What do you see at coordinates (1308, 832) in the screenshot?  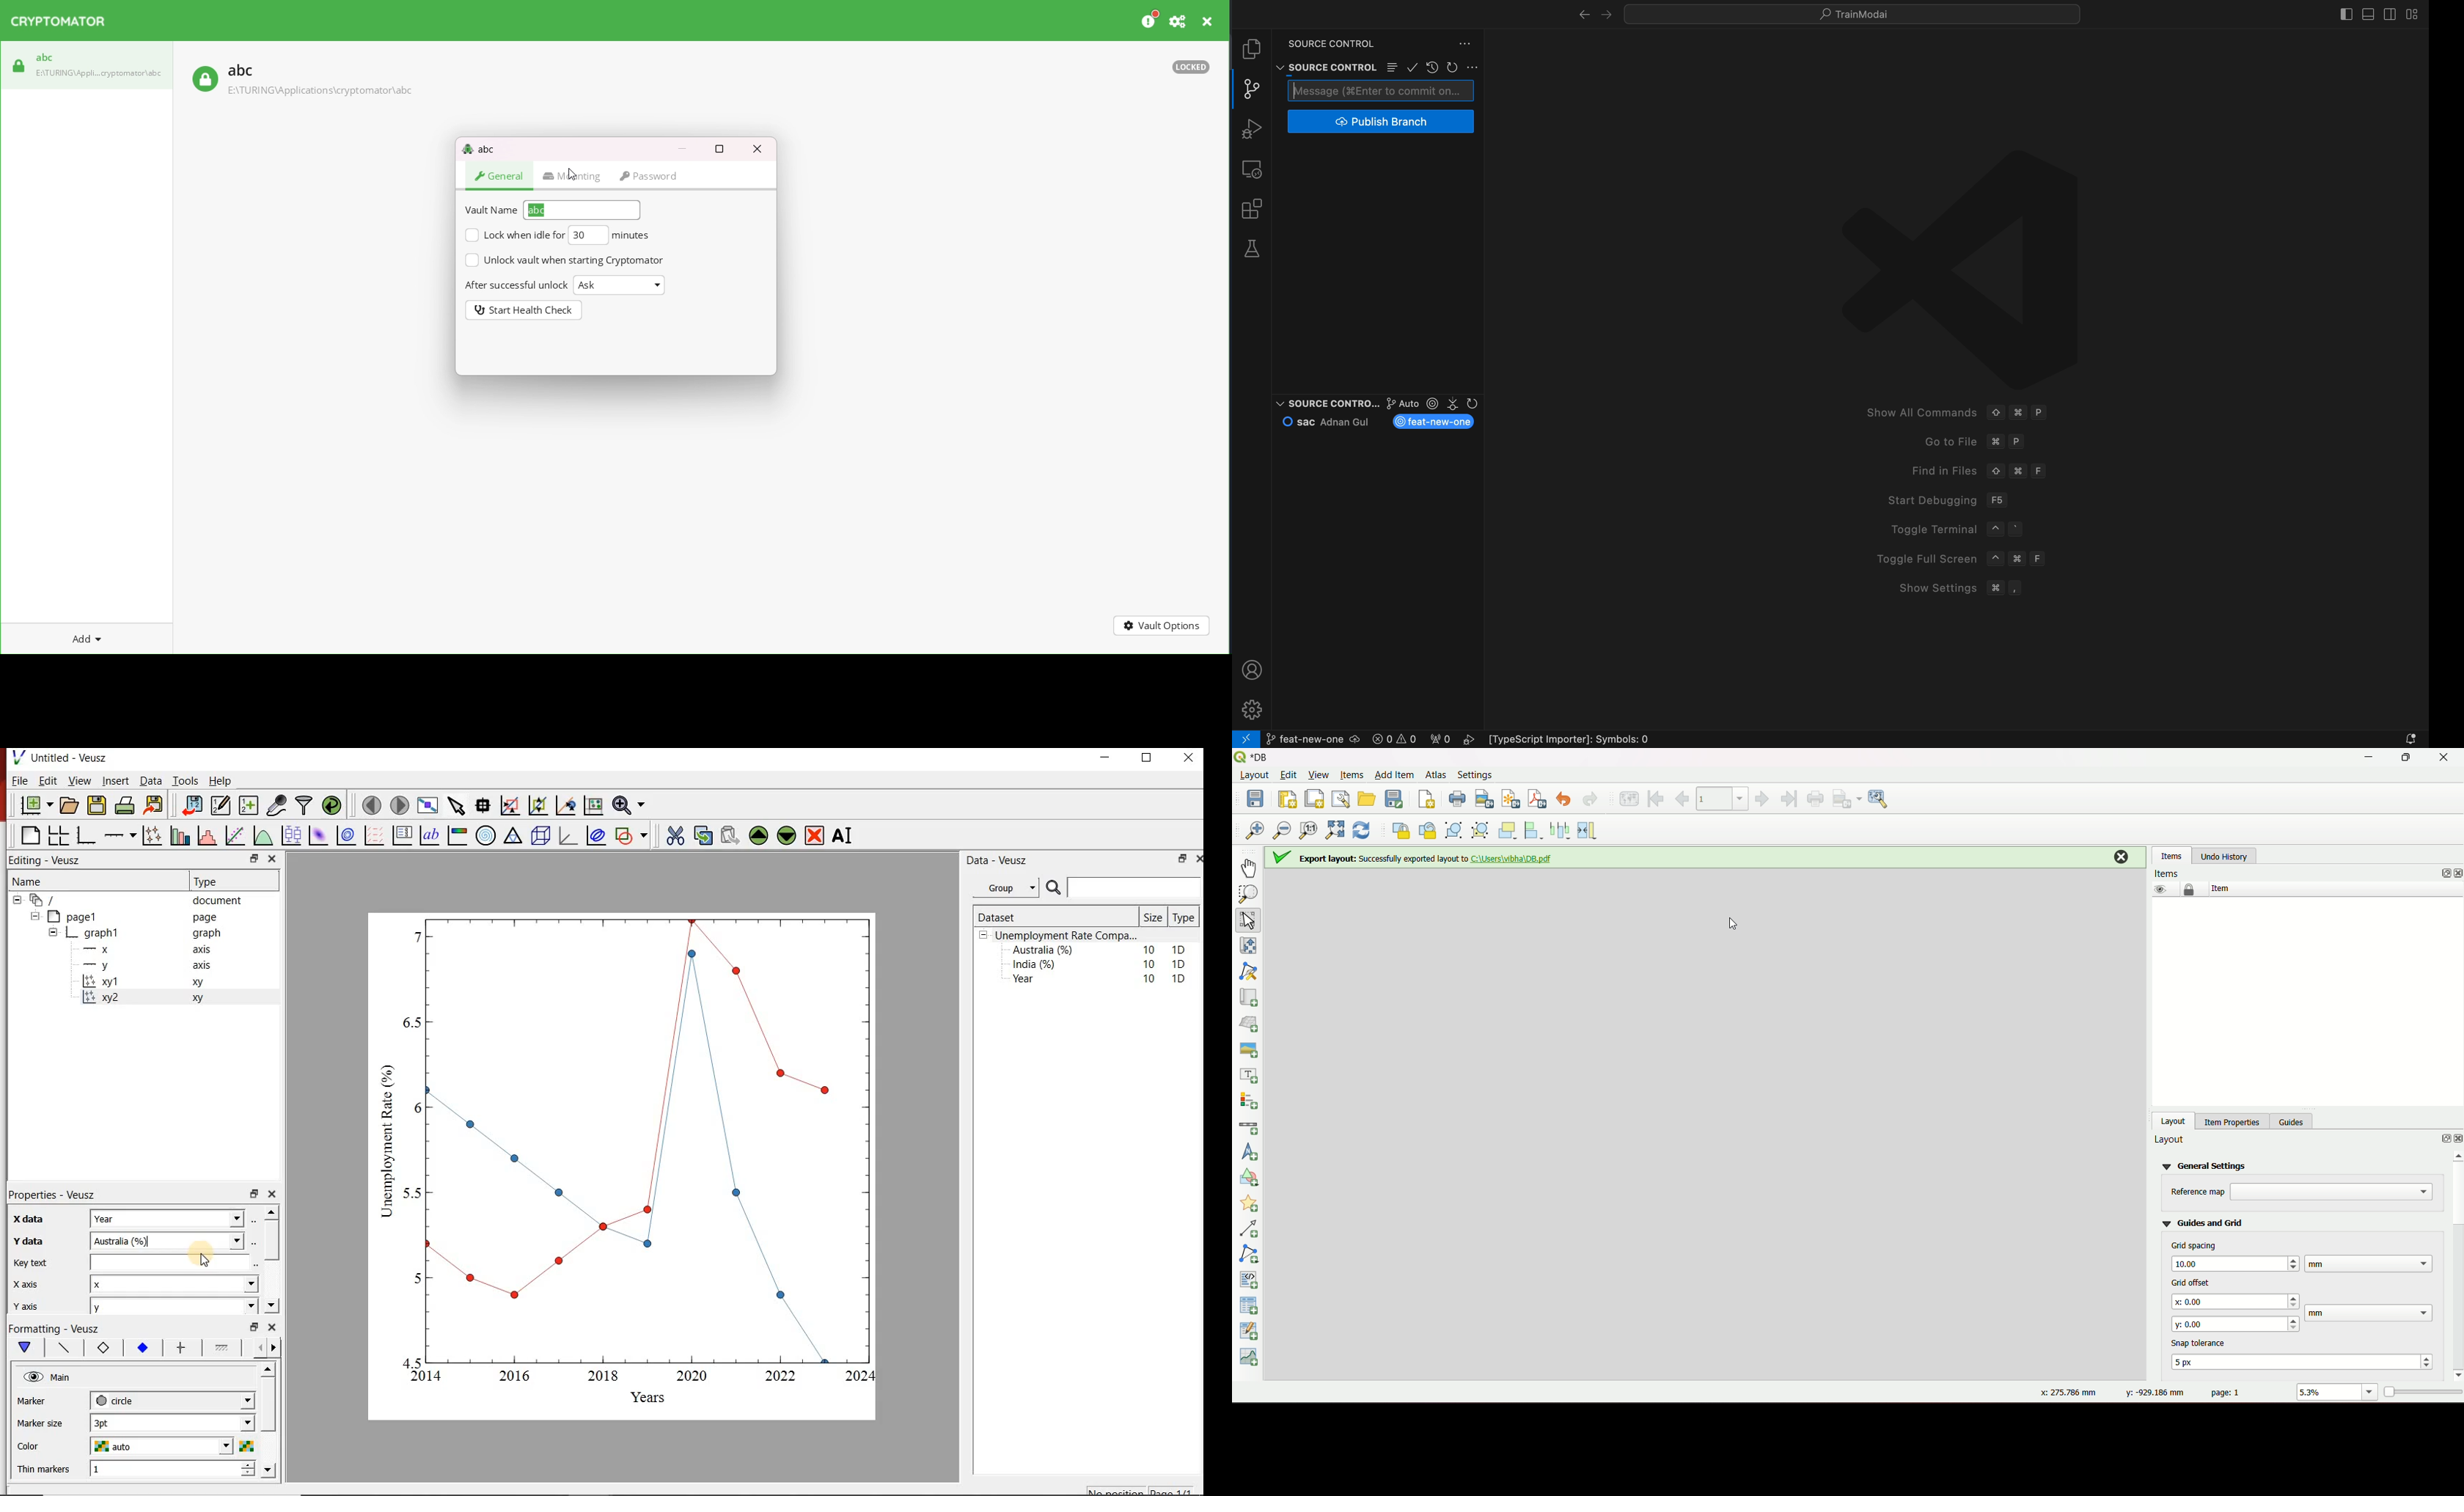 I see `zoom to 100%` at bounding box center [1308, 832].